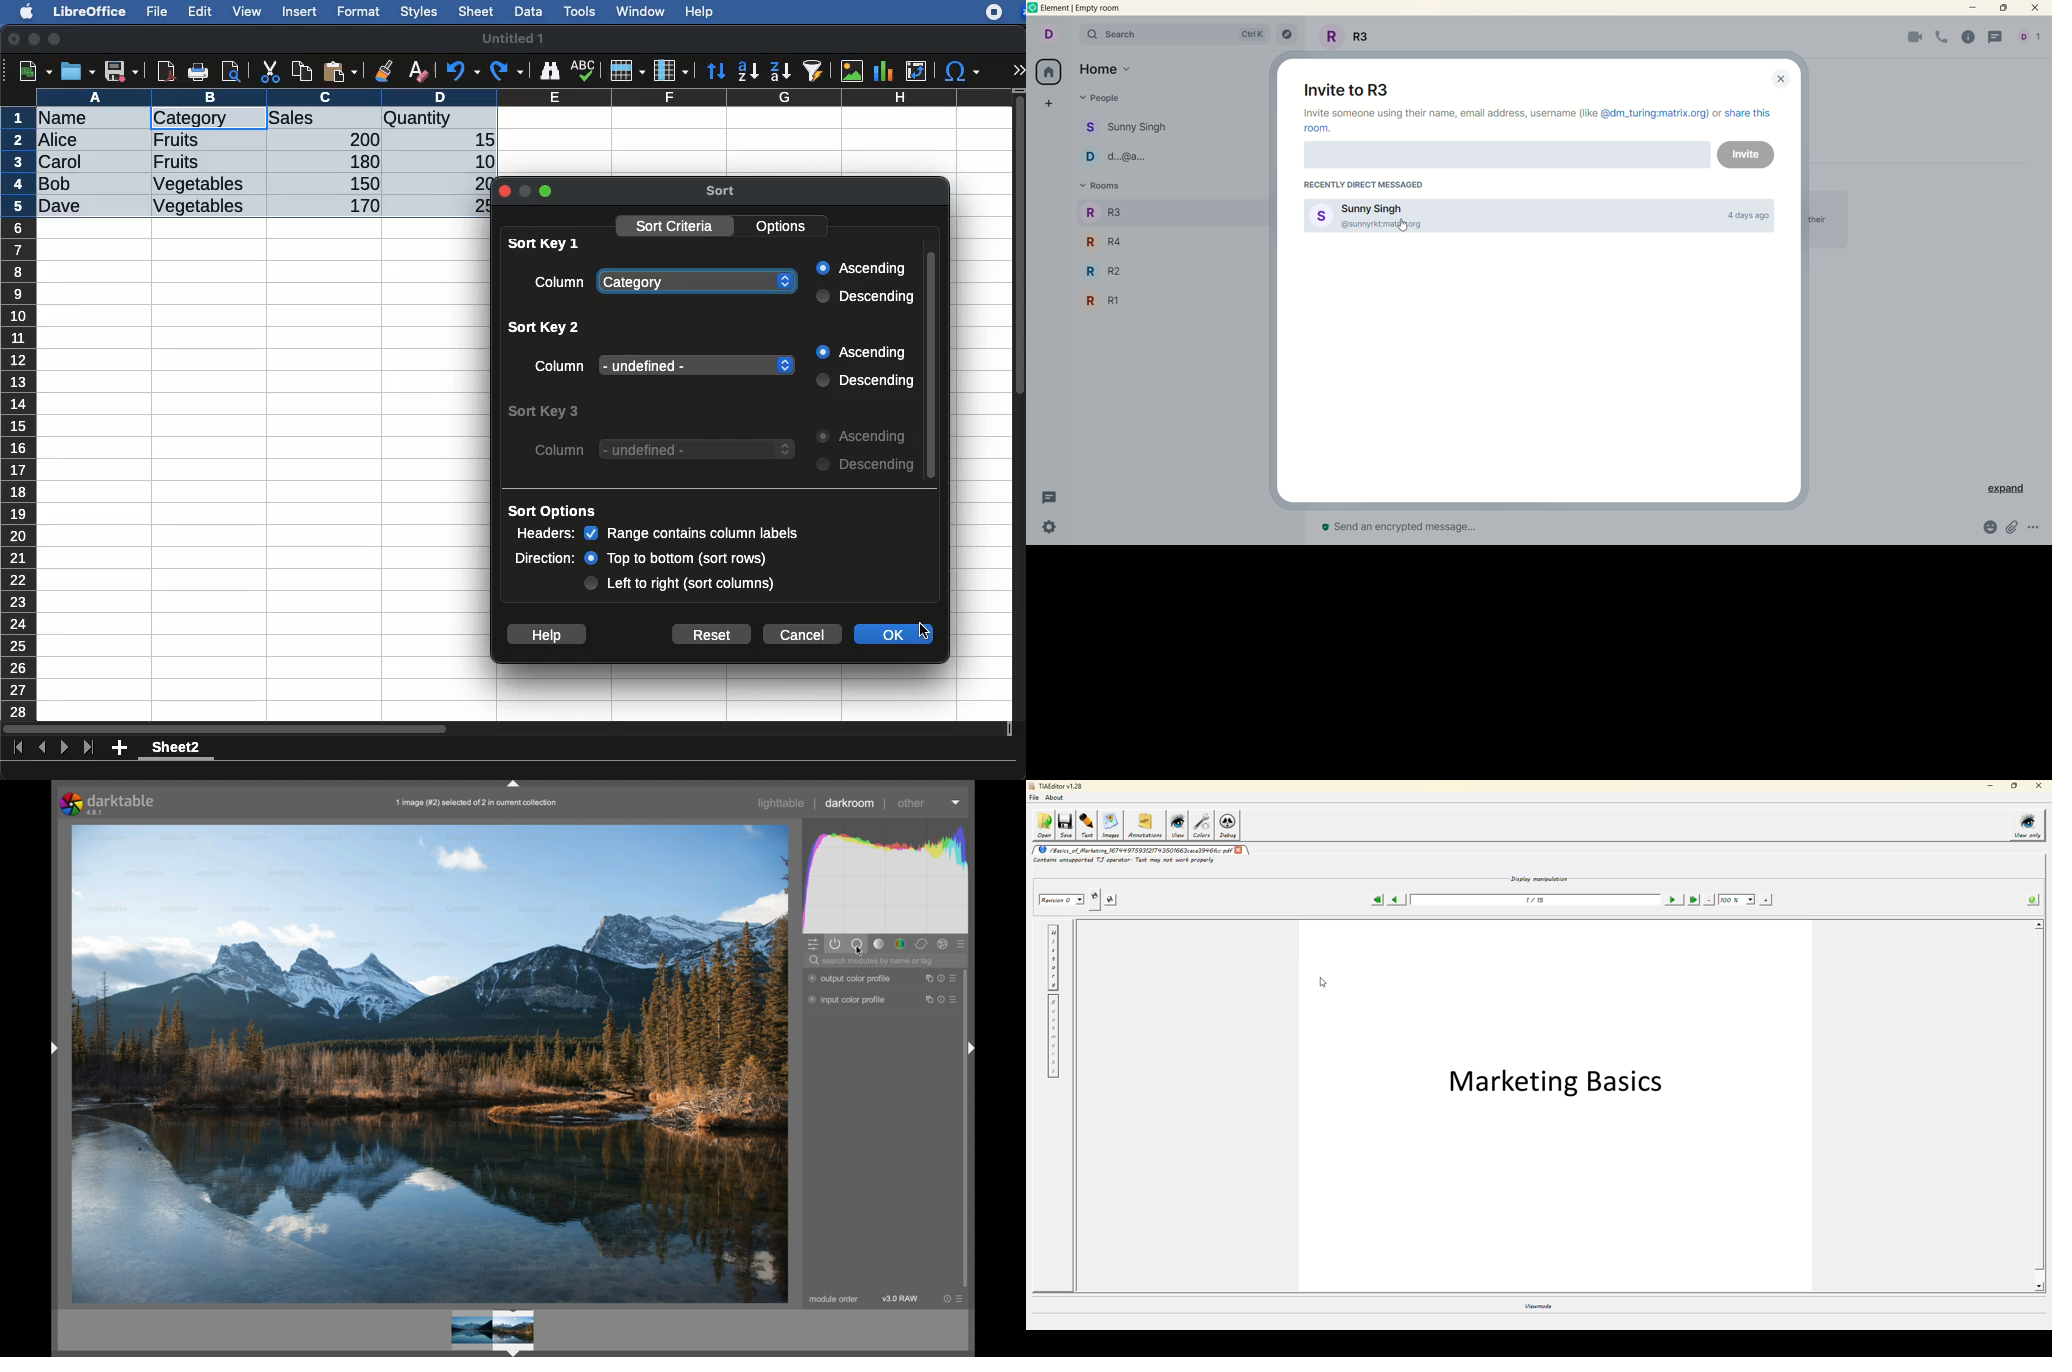  I want to click on 25, so click(473, 204).